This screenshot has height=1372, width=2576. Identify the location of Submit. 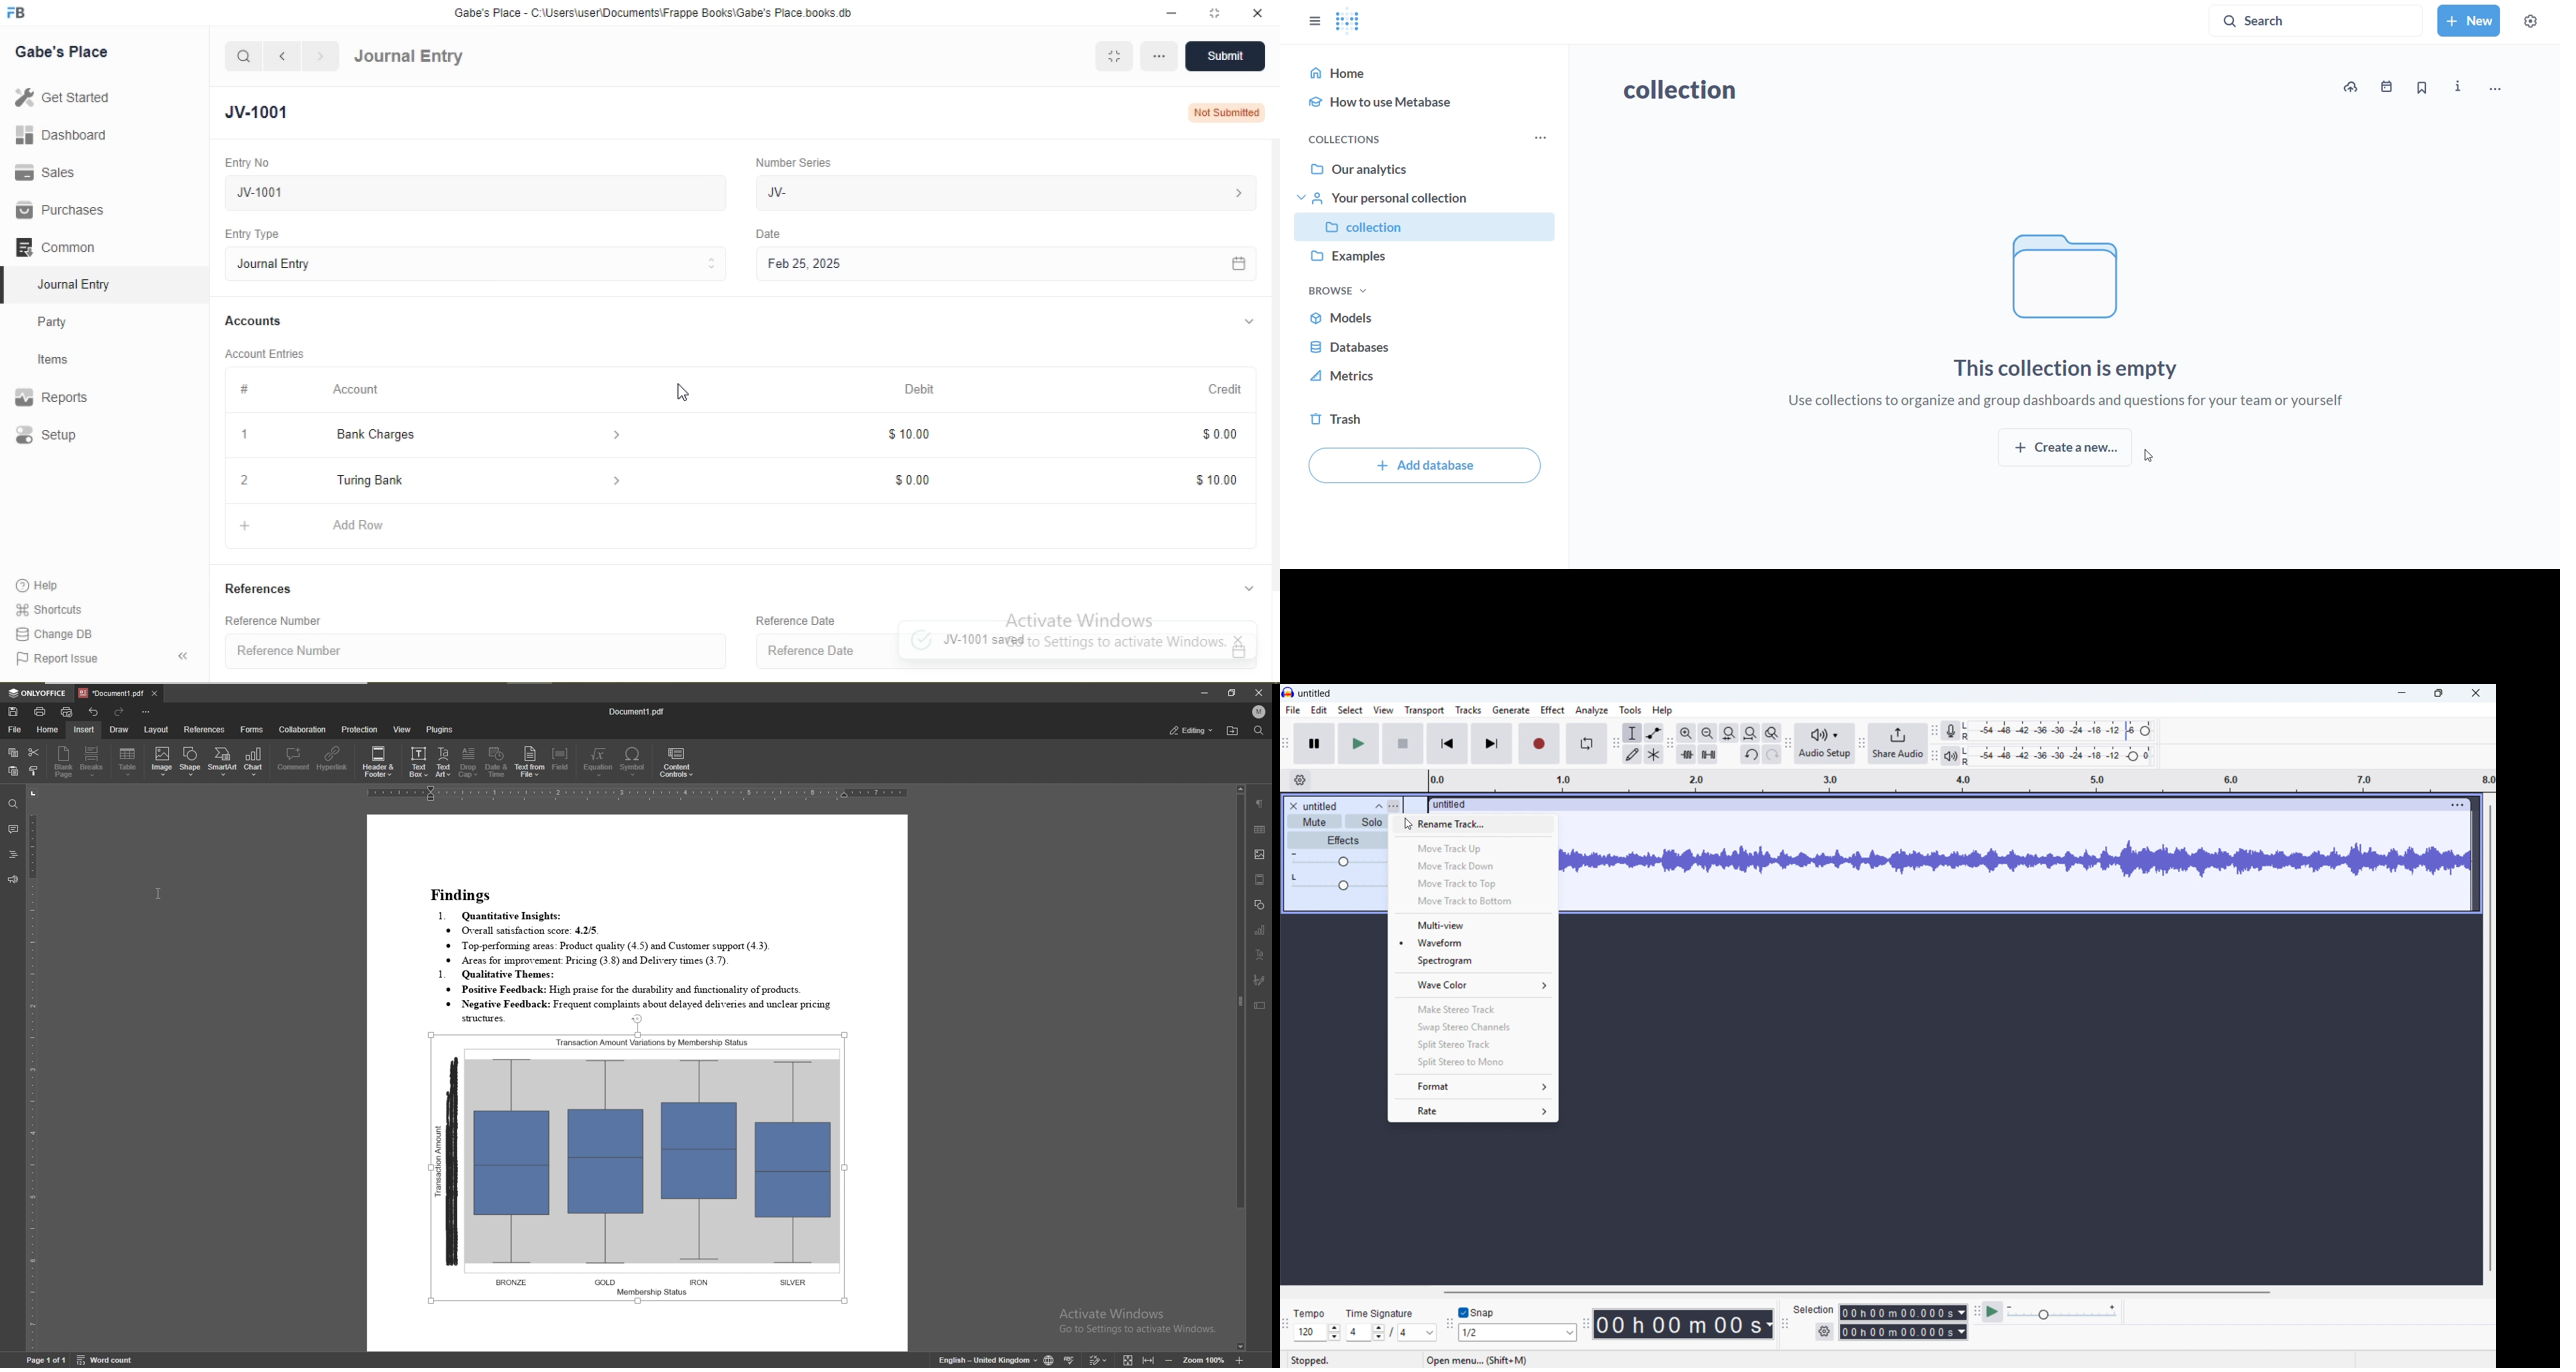
(1224, 57).